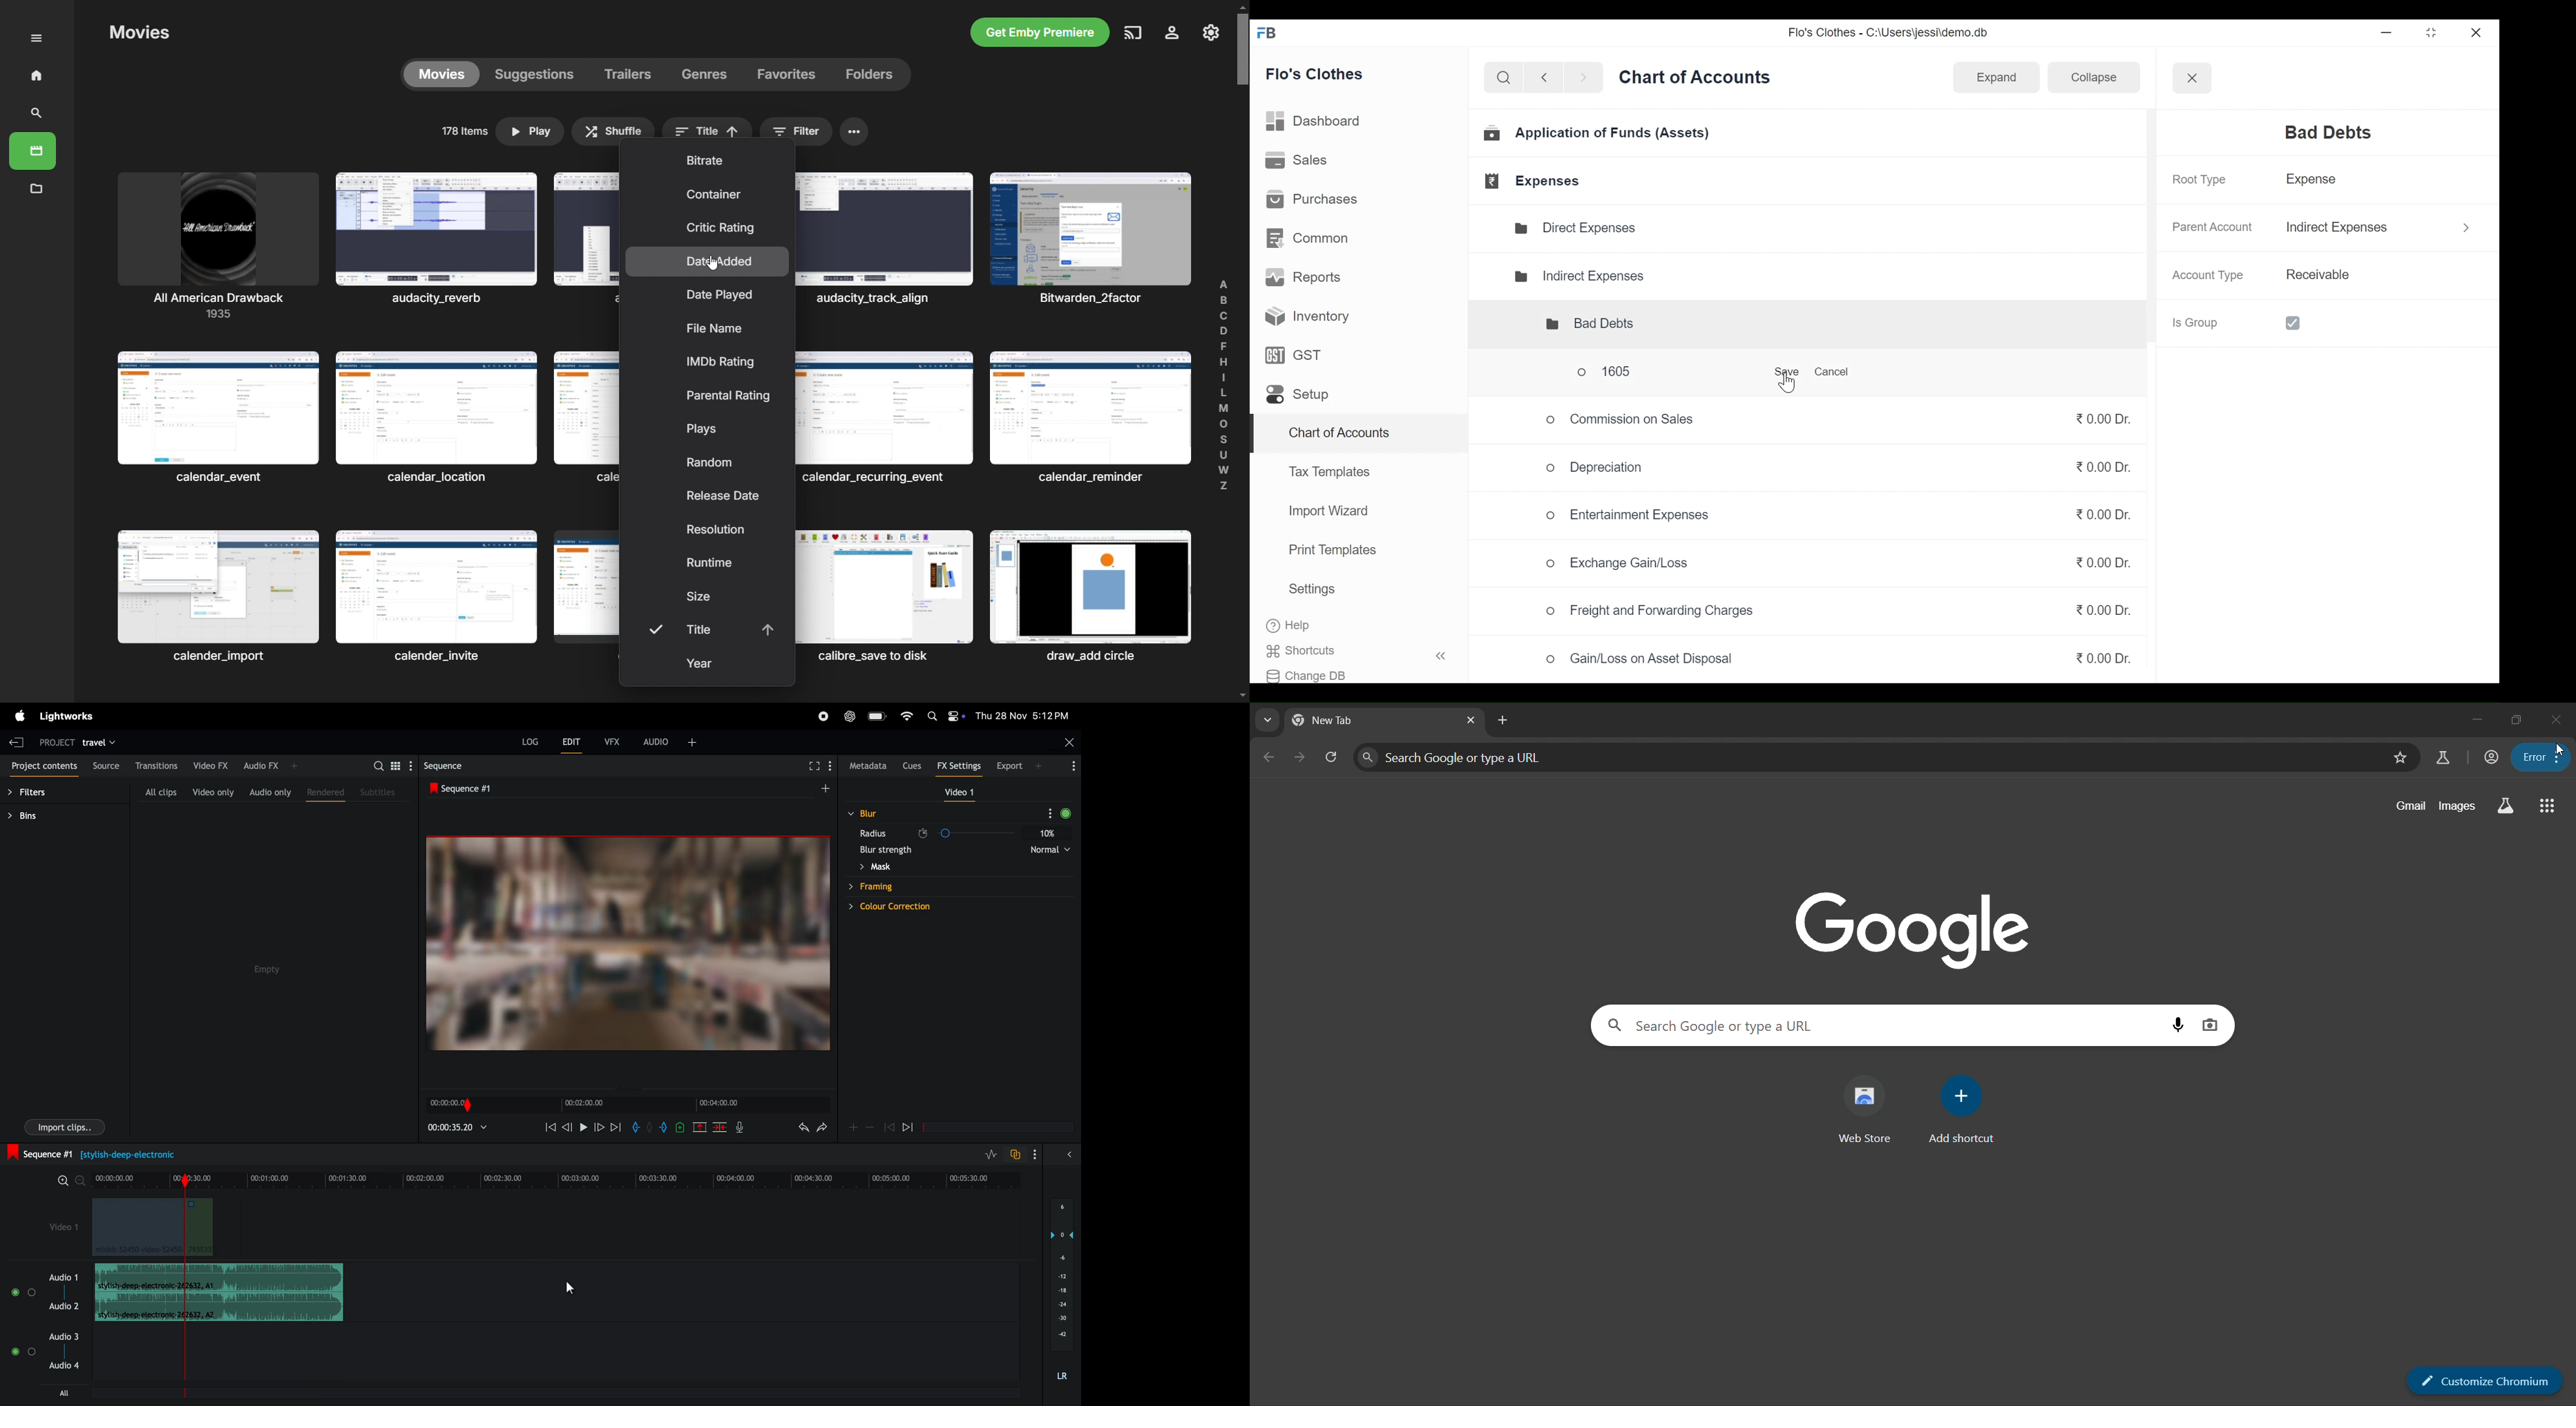 This screenshot has height=1428, width=2576. I want to click on Print Templates, so click(1331, 550).